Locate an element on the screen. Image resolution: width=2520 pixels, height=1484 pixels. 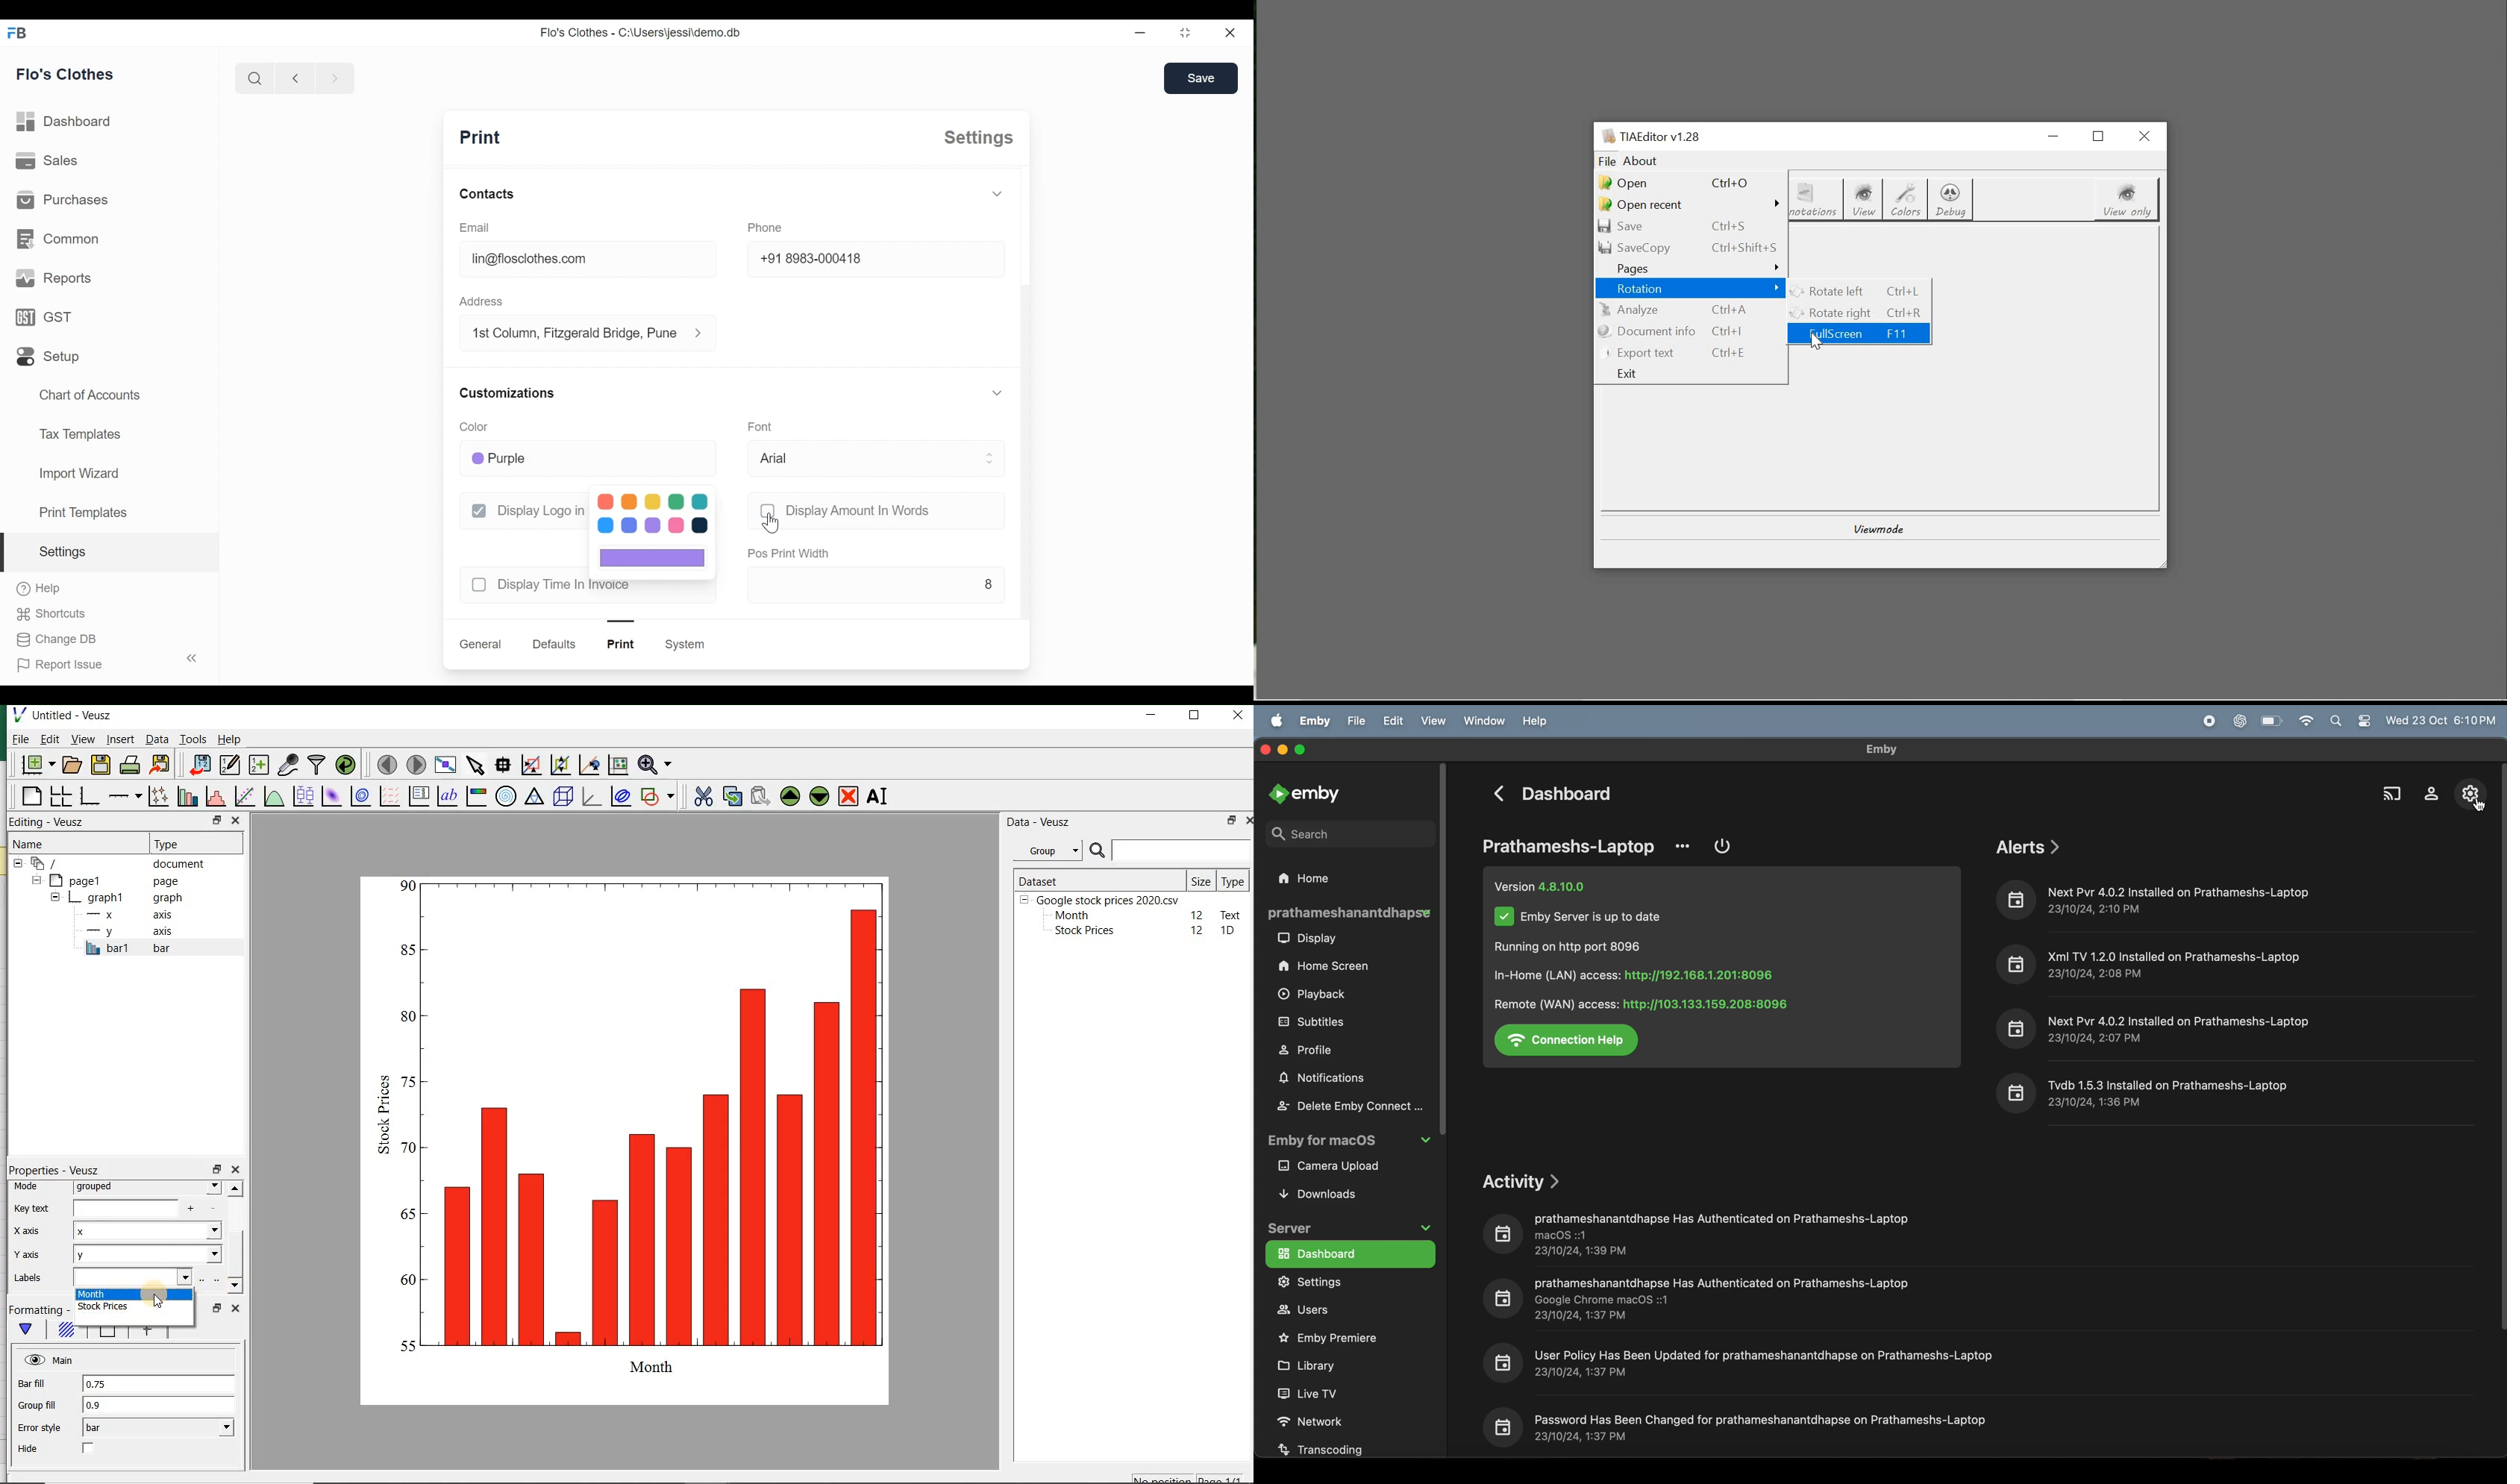
plot a vector field is located at coordinates (387, 798).